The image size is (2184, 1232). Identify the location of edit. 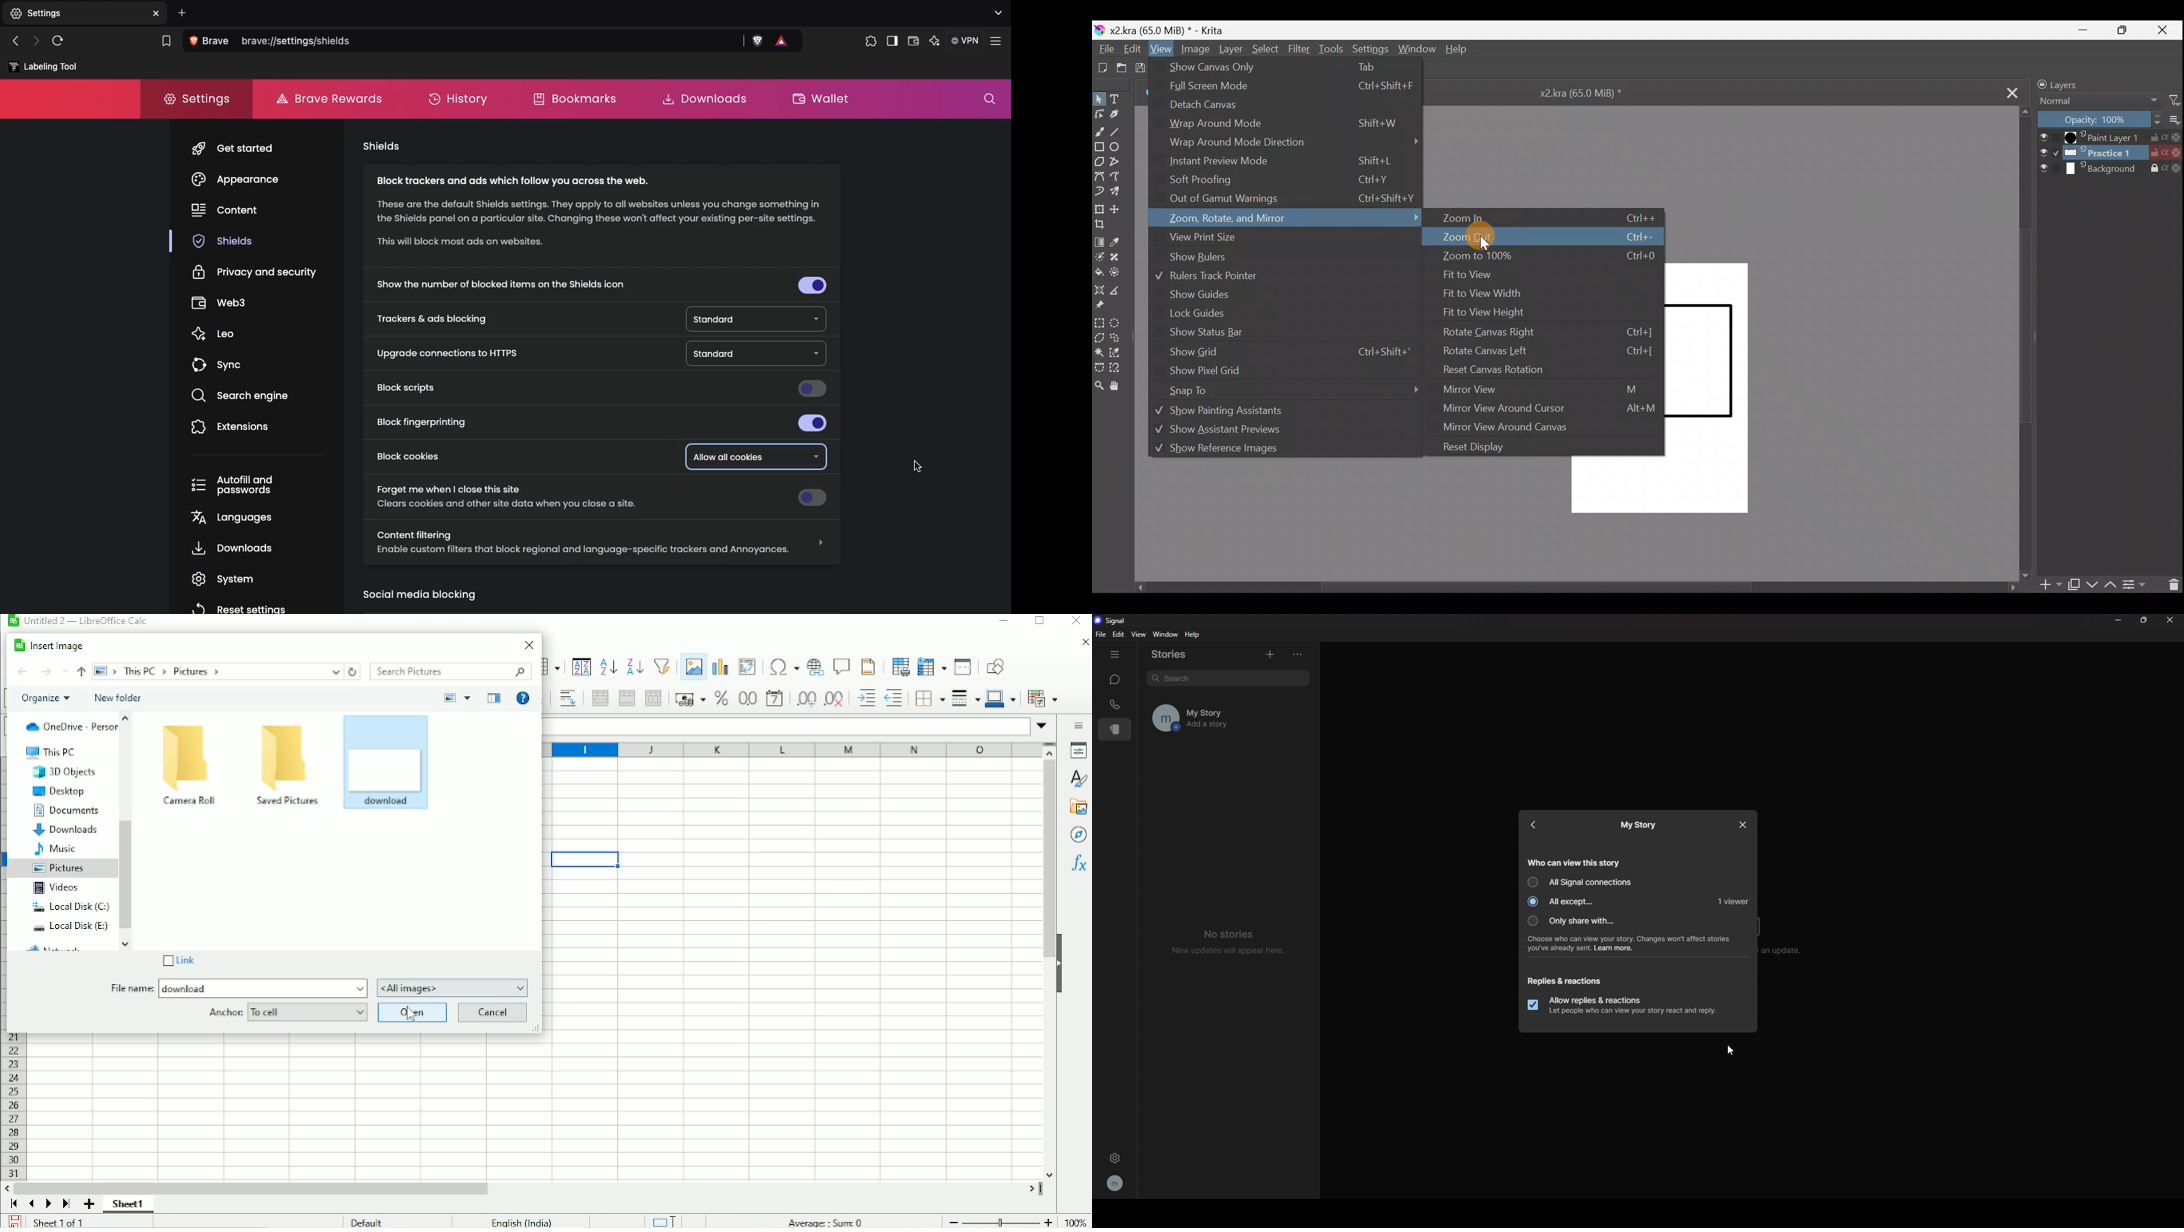
(1118, 634).